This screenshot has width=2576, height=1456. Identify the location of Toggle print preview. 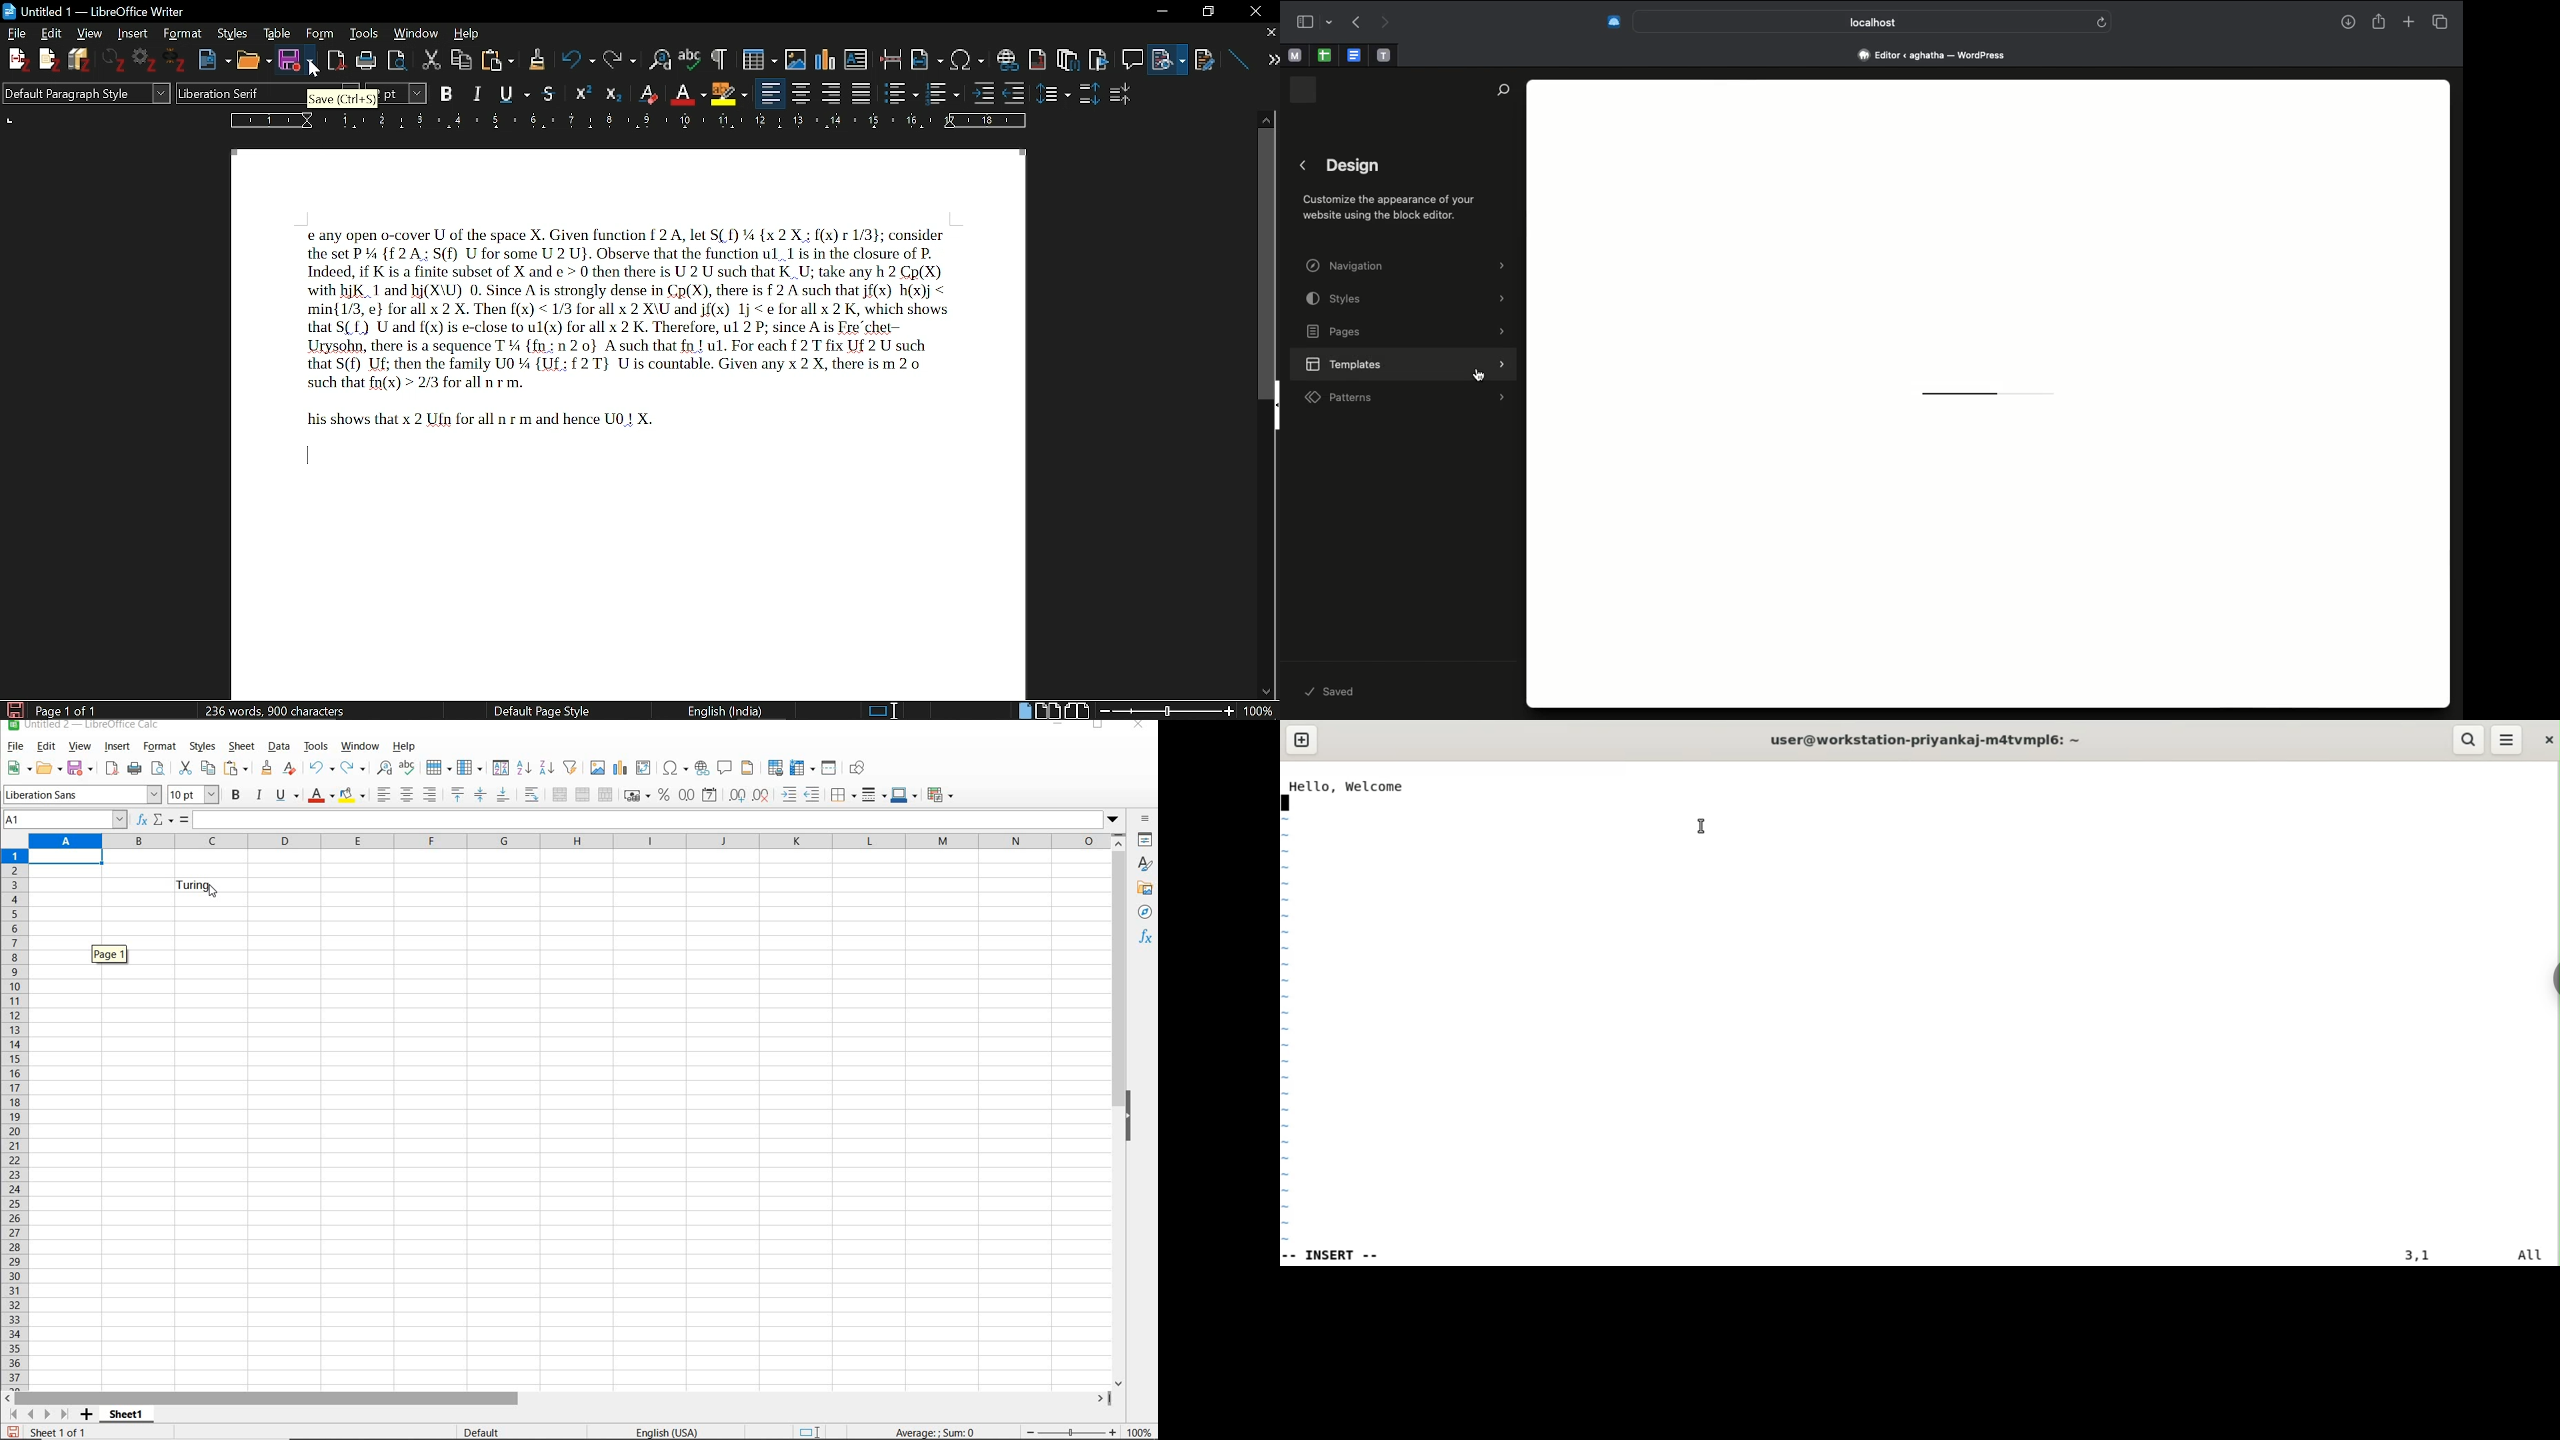
(402, 58).